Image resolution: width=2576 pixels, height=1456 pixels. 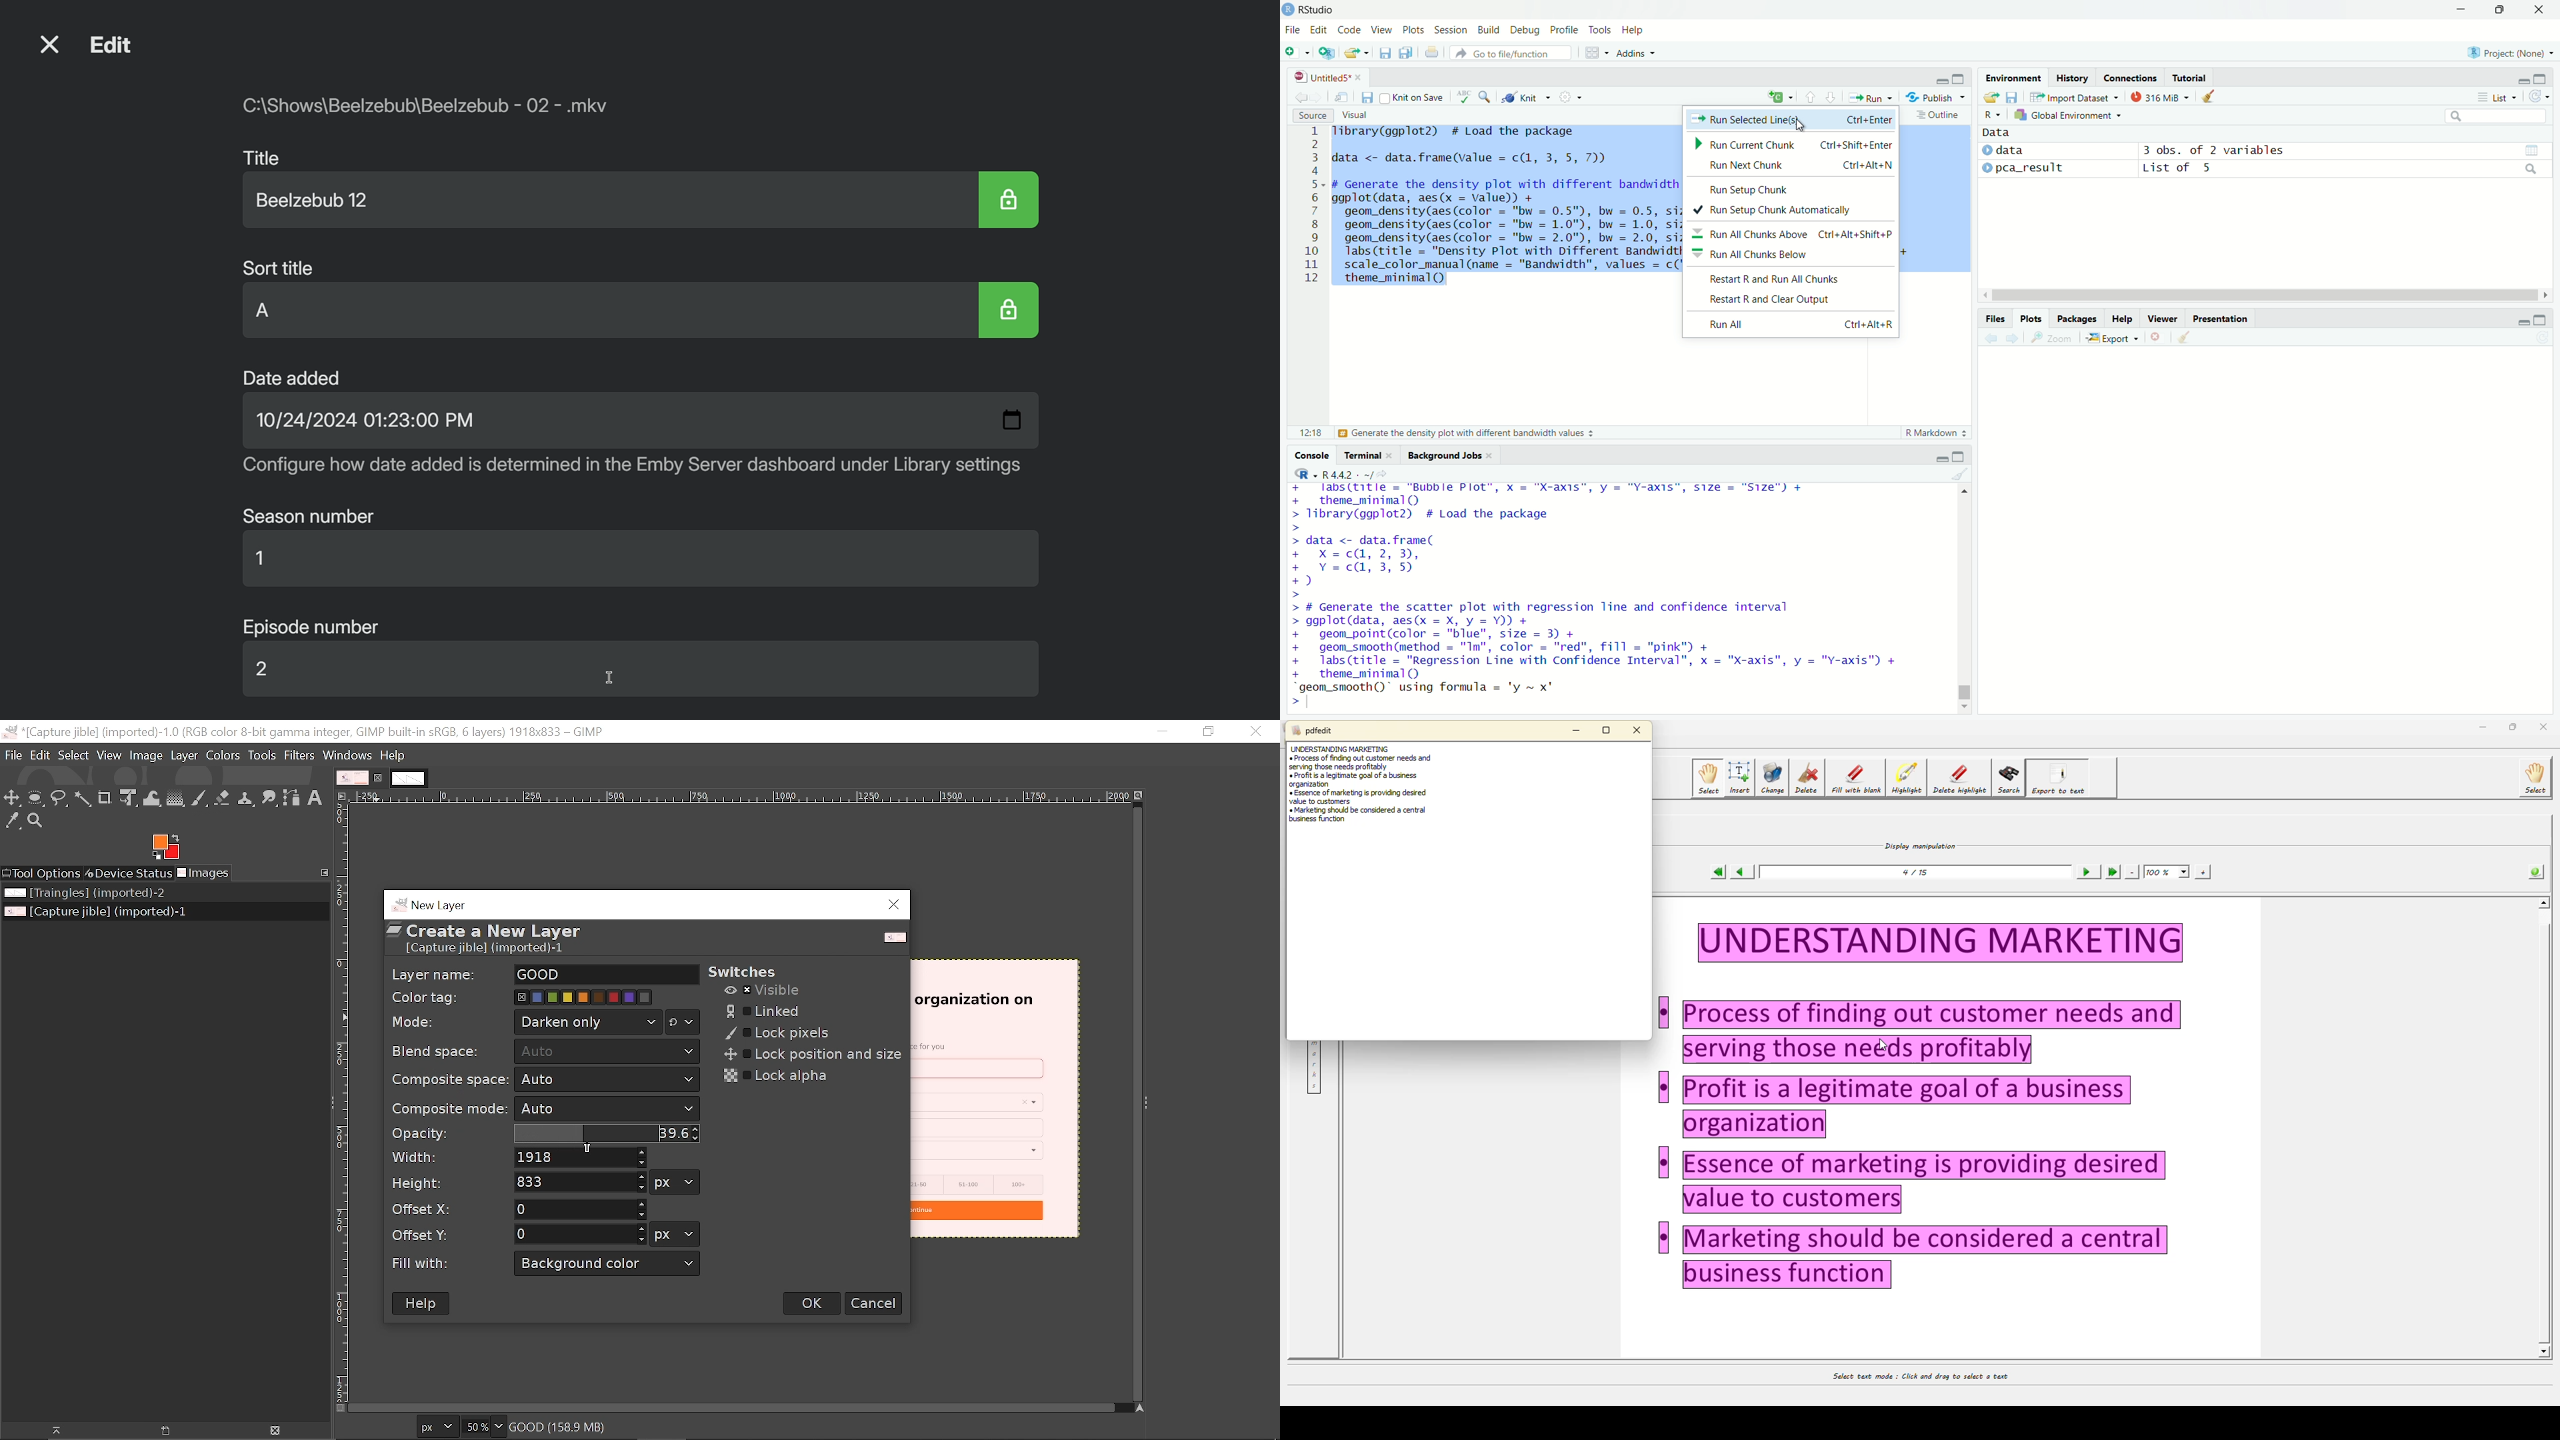 What do you see at coordinates (1327, 52) in the screenshot?
I see `Create a project` at bounding box center [1327, 52].